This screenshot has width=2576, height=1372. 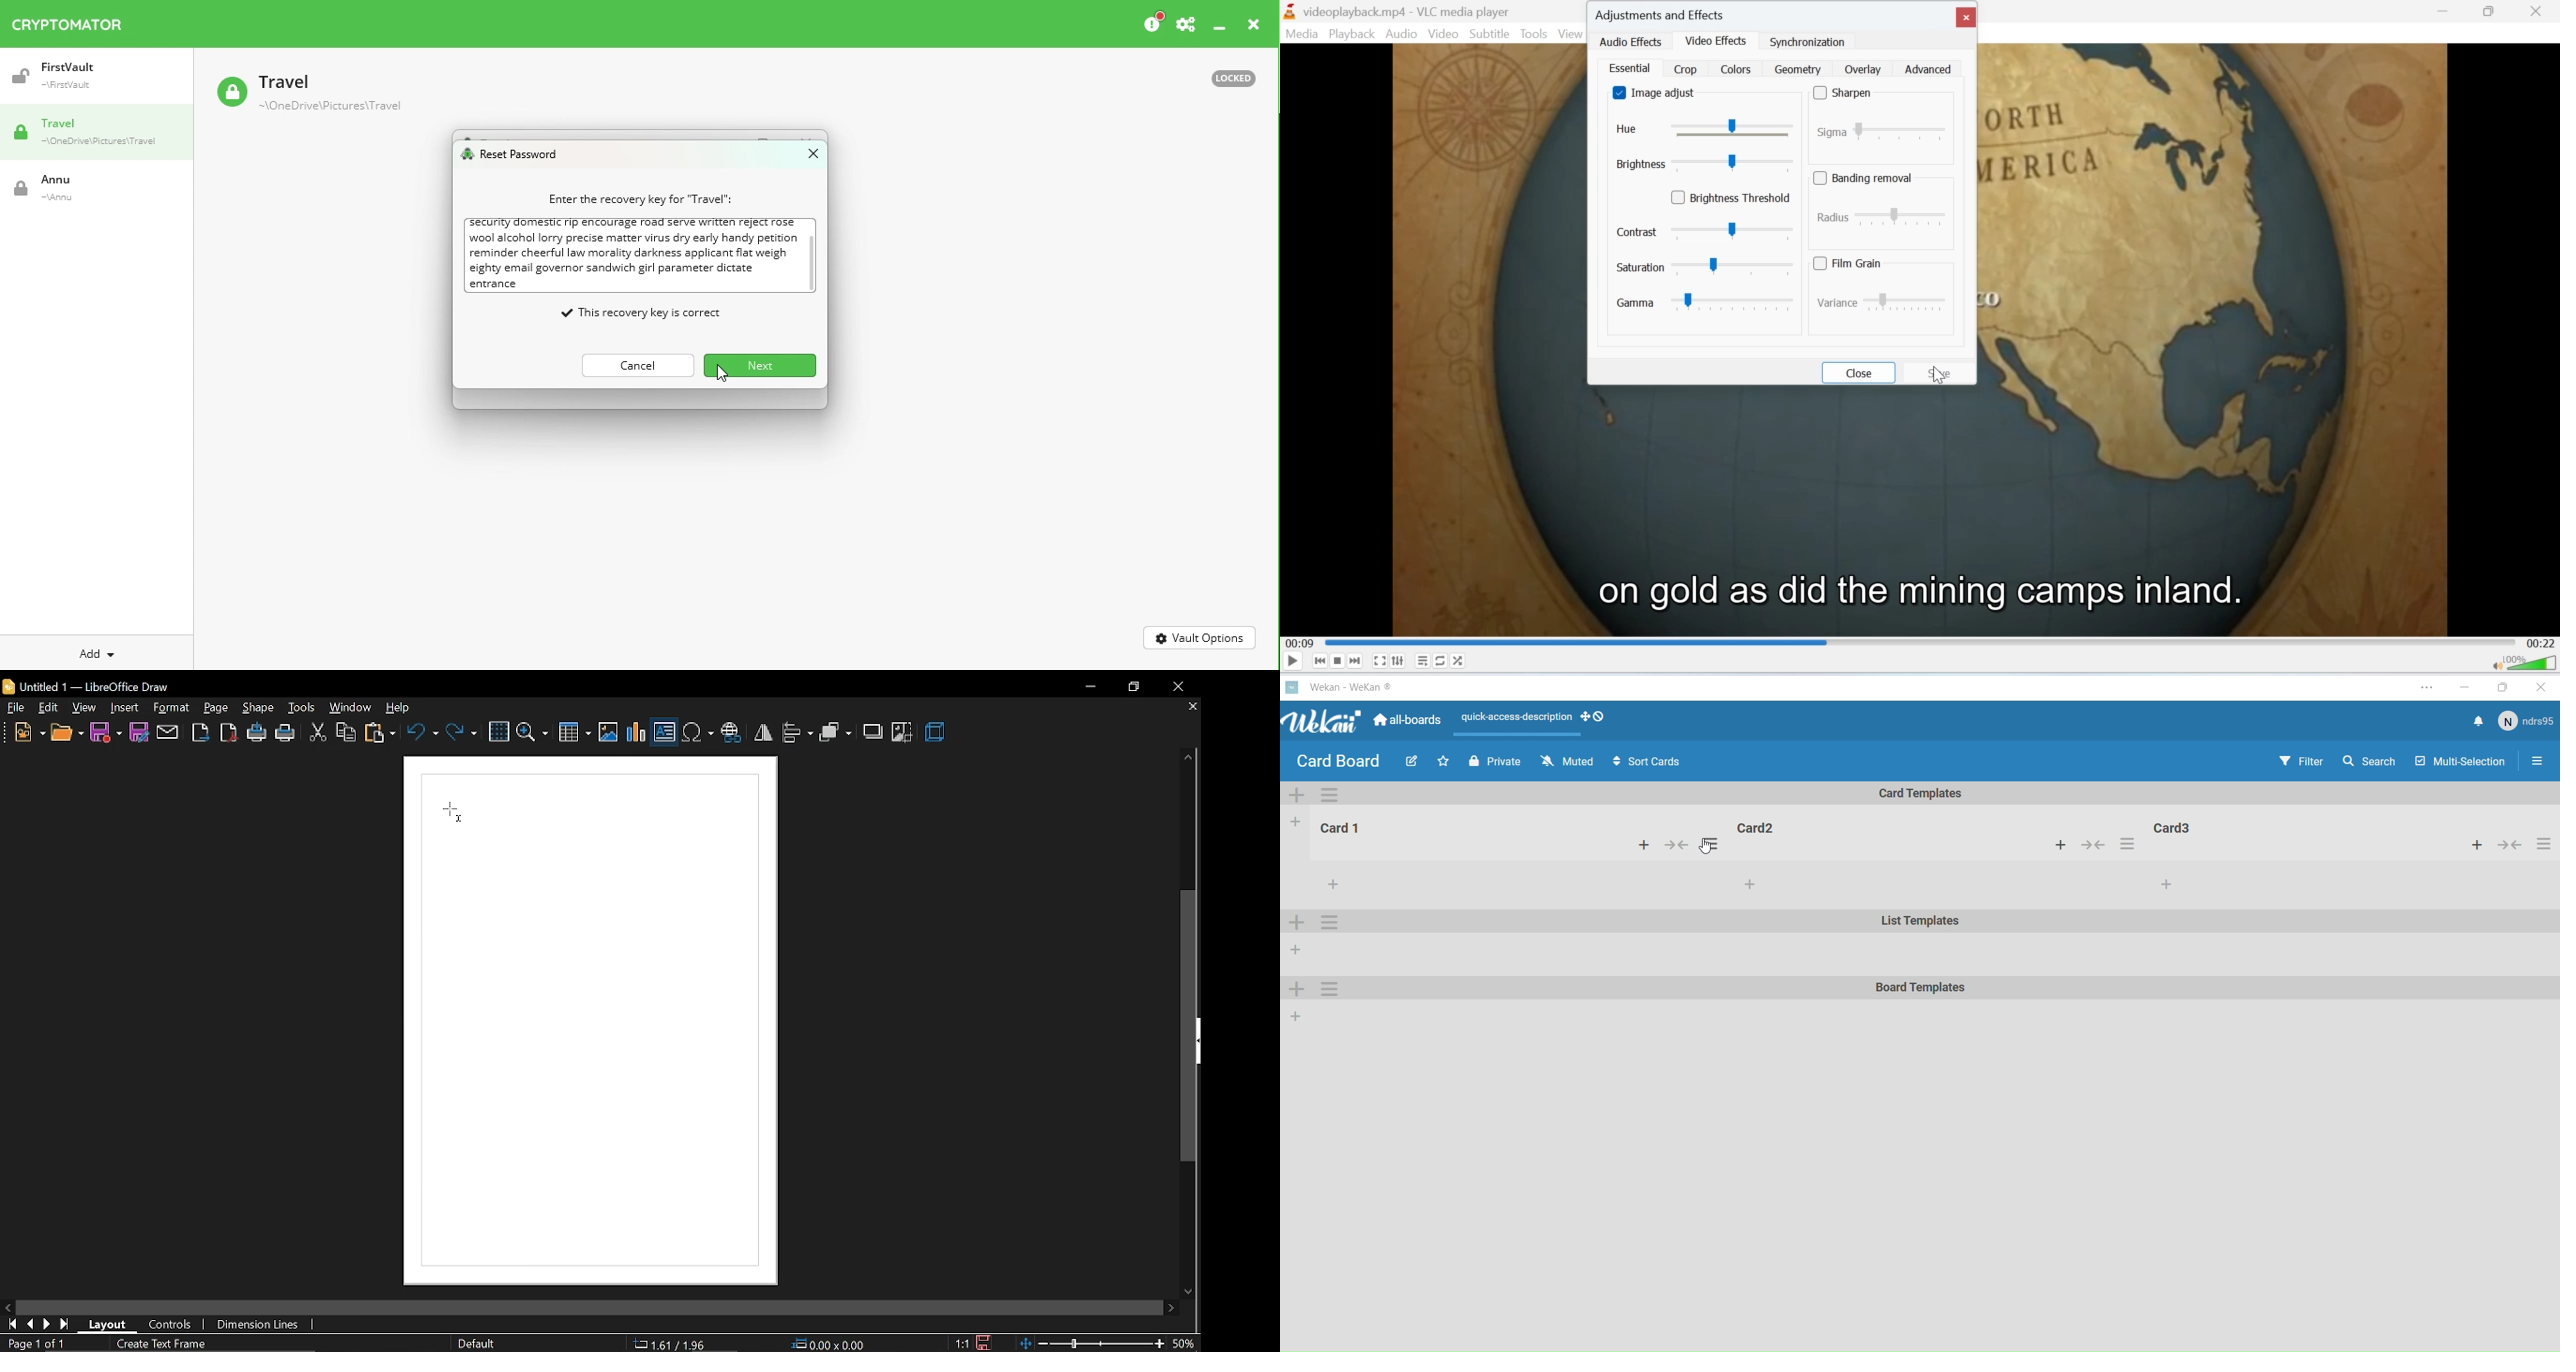 What do you see at coordinates (67, 735) in the screenshot?
I see `open` at bounding box center [67, 735].